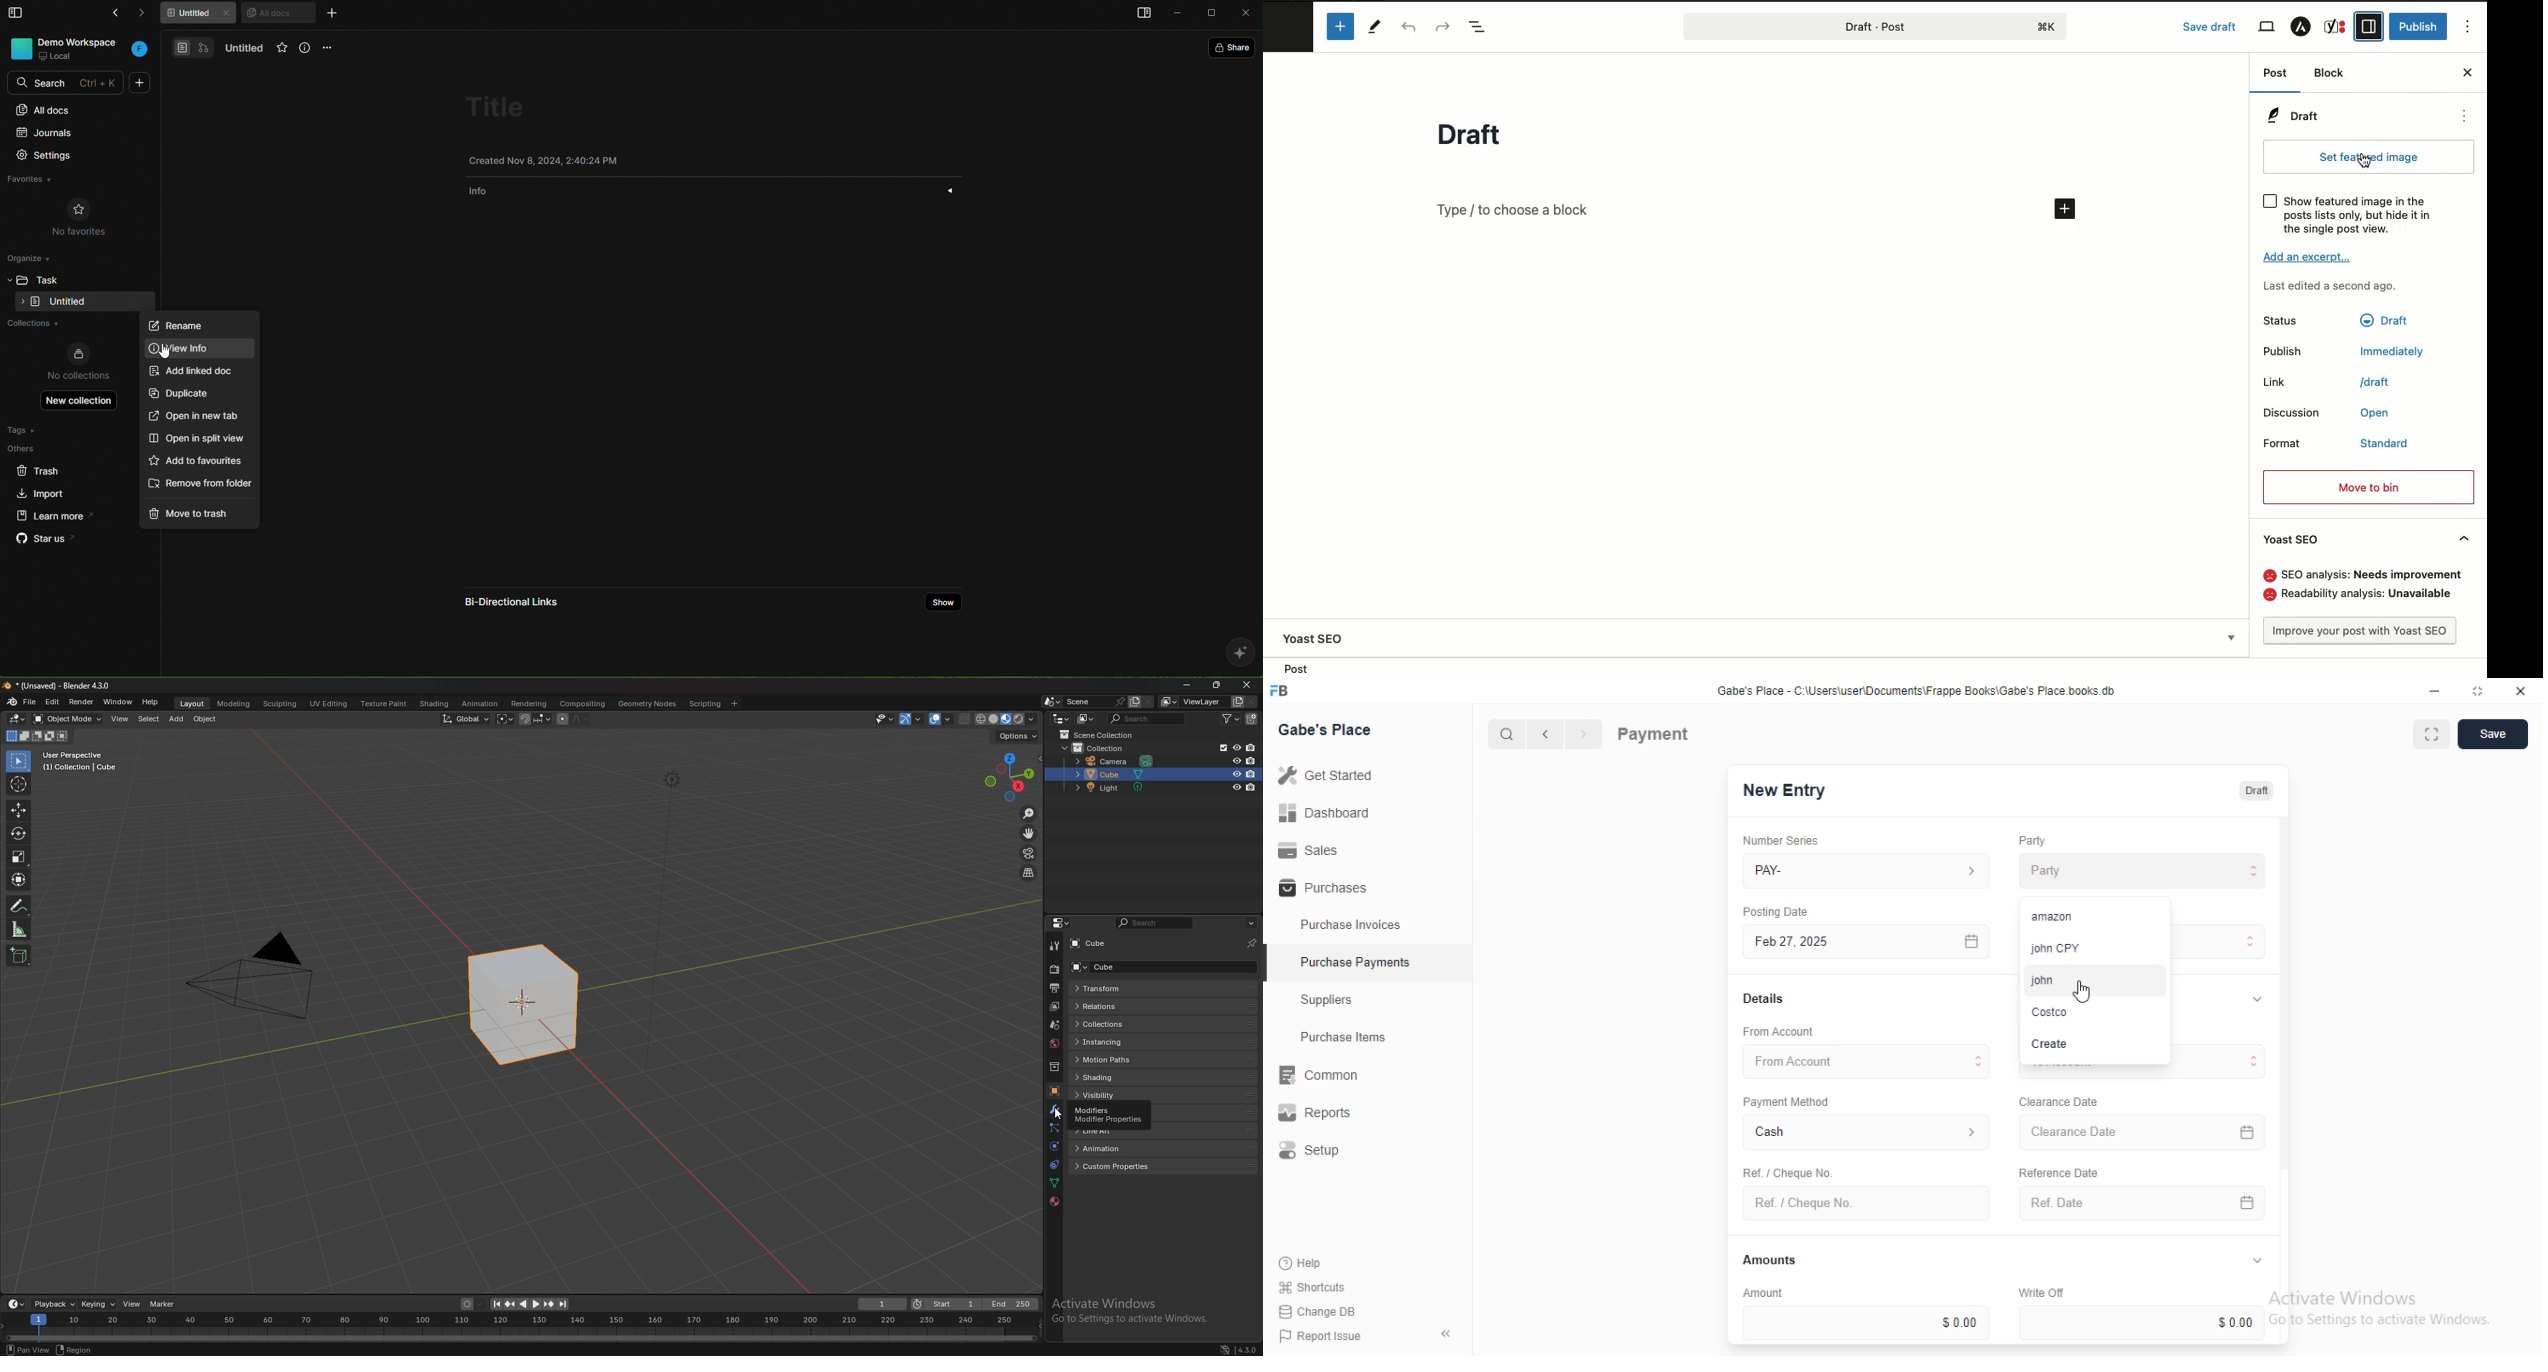 The height and width of the screenshot is (1372, 2548). Describe the element at coordinates (1508, 735) in the screenshot. I see `search` at that location.